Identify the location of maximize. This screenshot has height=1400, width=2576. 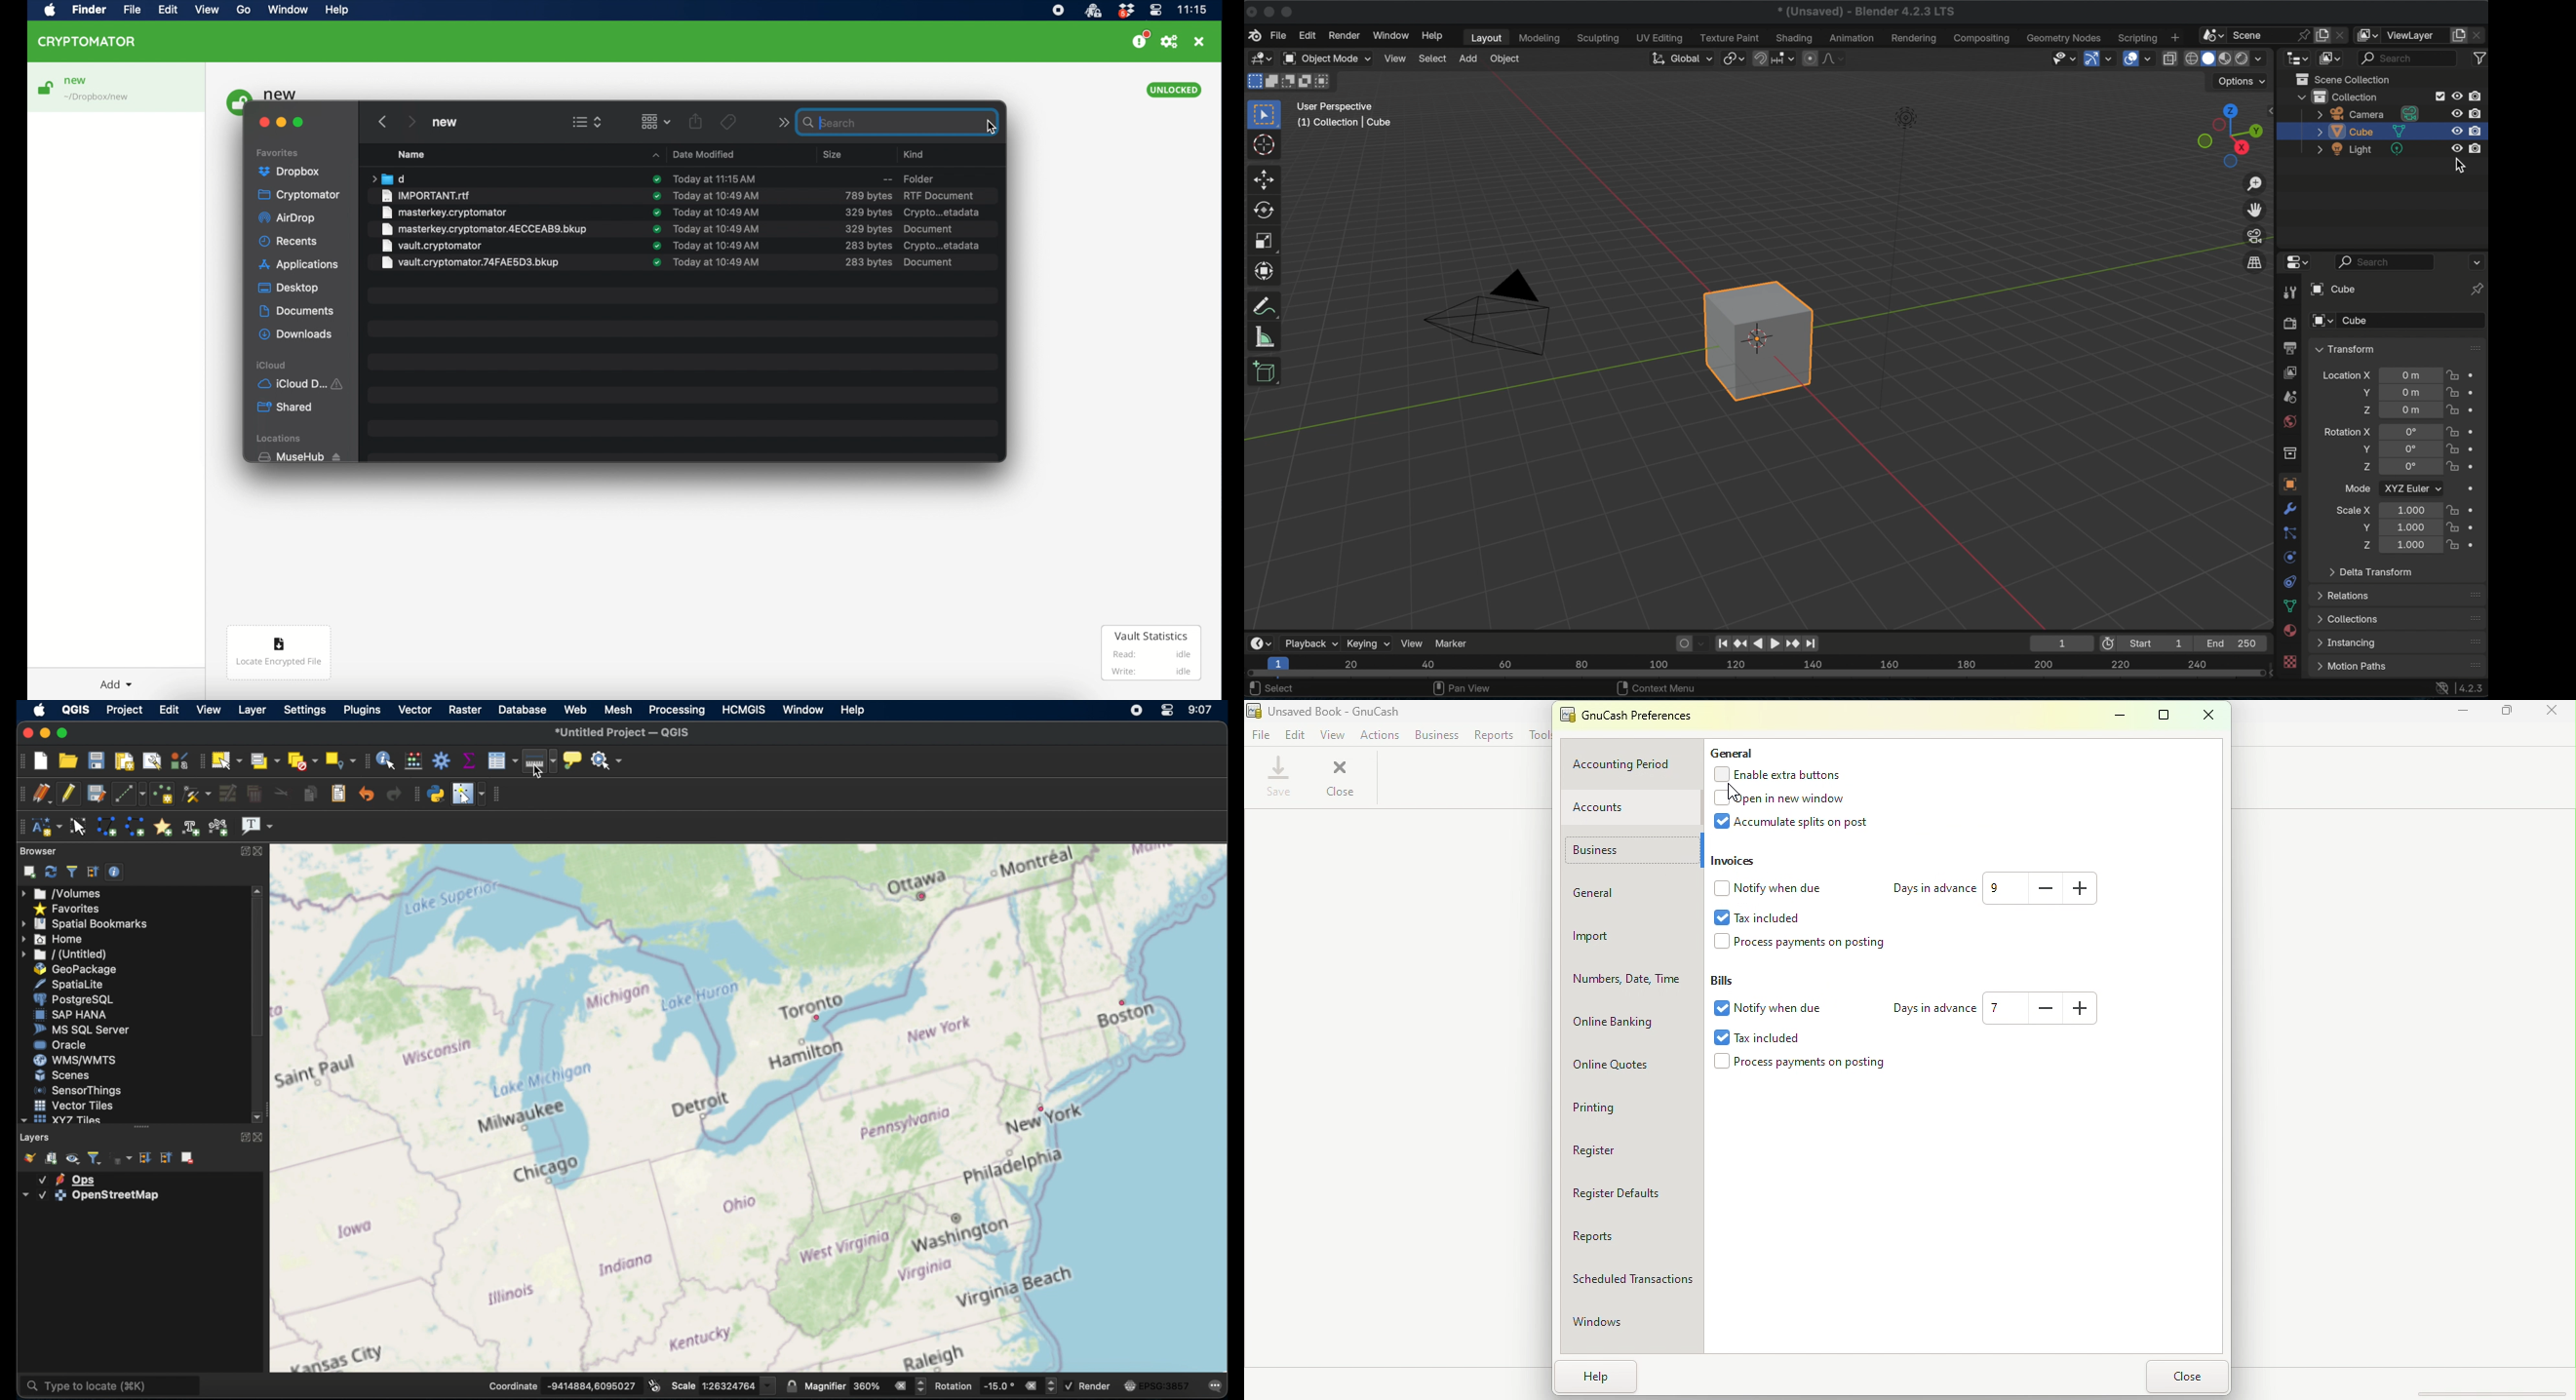
(299, 122).